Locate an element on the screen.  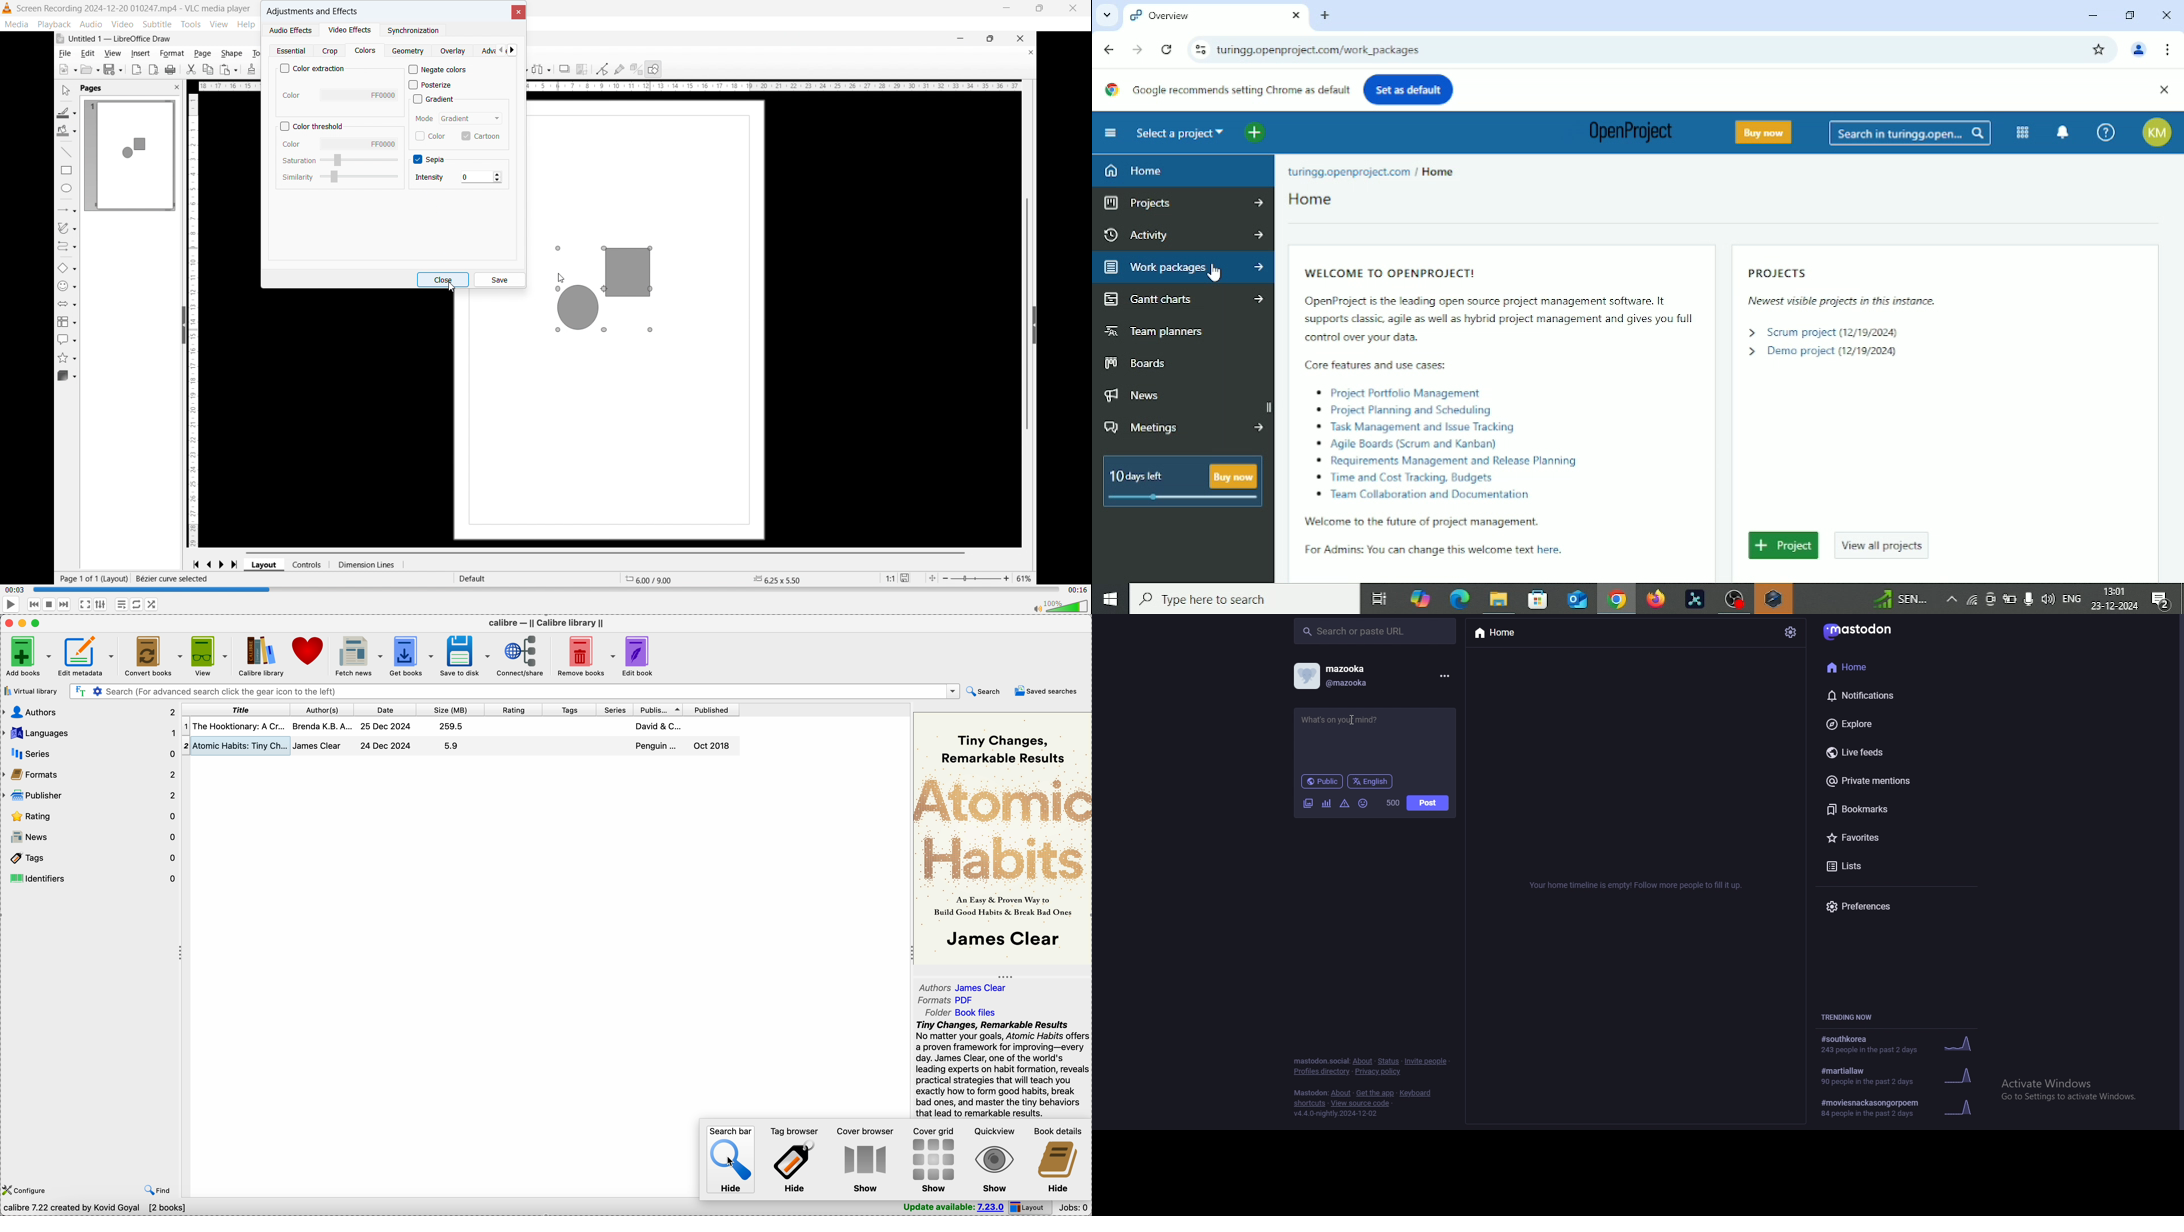
close  is located at coordinates (443, 280).